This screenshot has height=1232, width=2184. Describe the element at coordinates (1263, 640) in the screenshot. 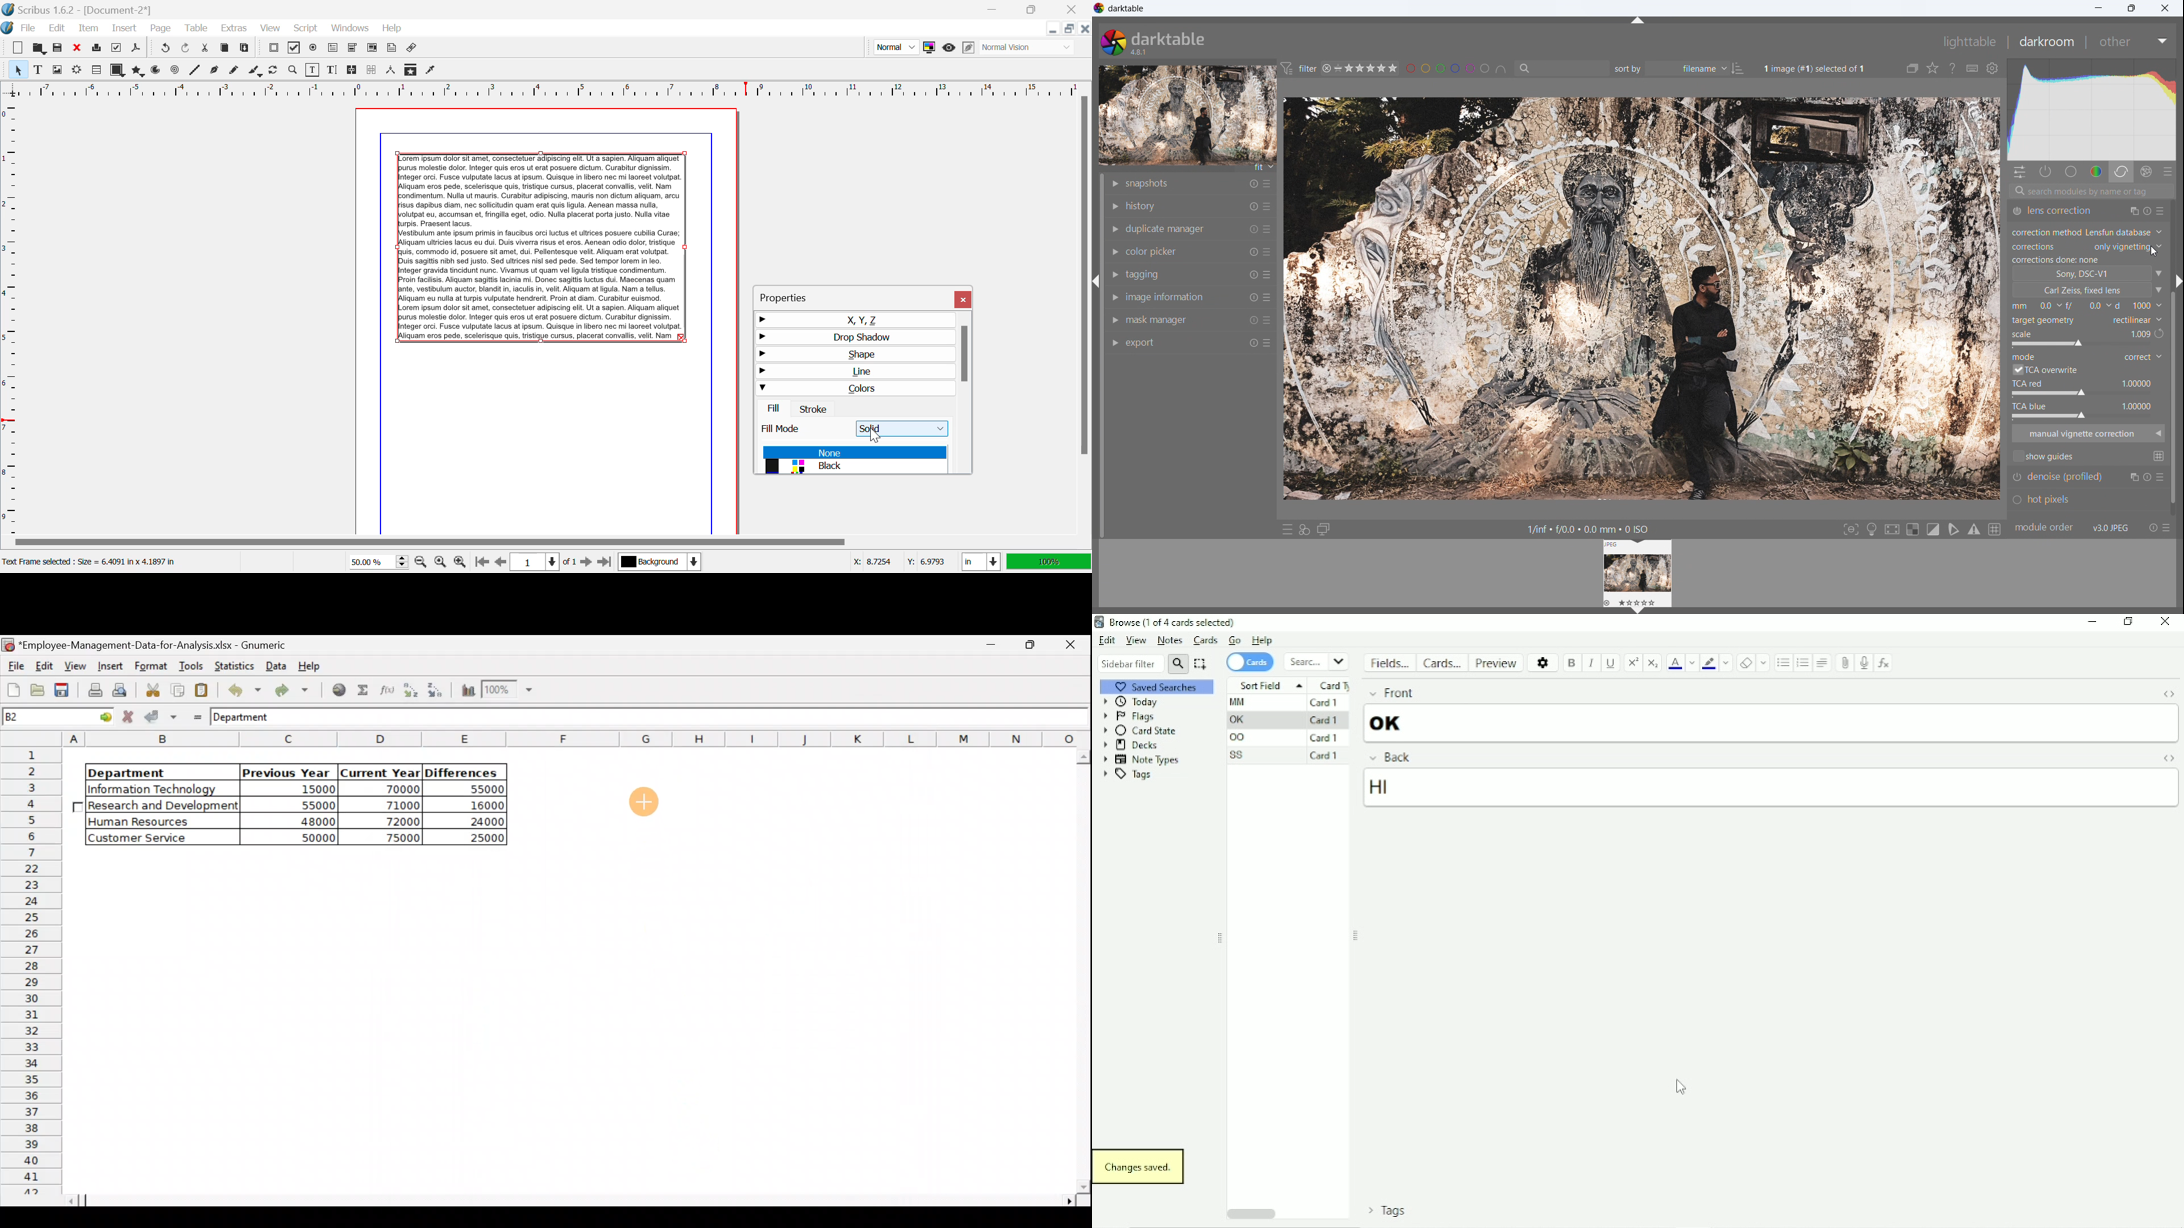

I see `Help` at that location.